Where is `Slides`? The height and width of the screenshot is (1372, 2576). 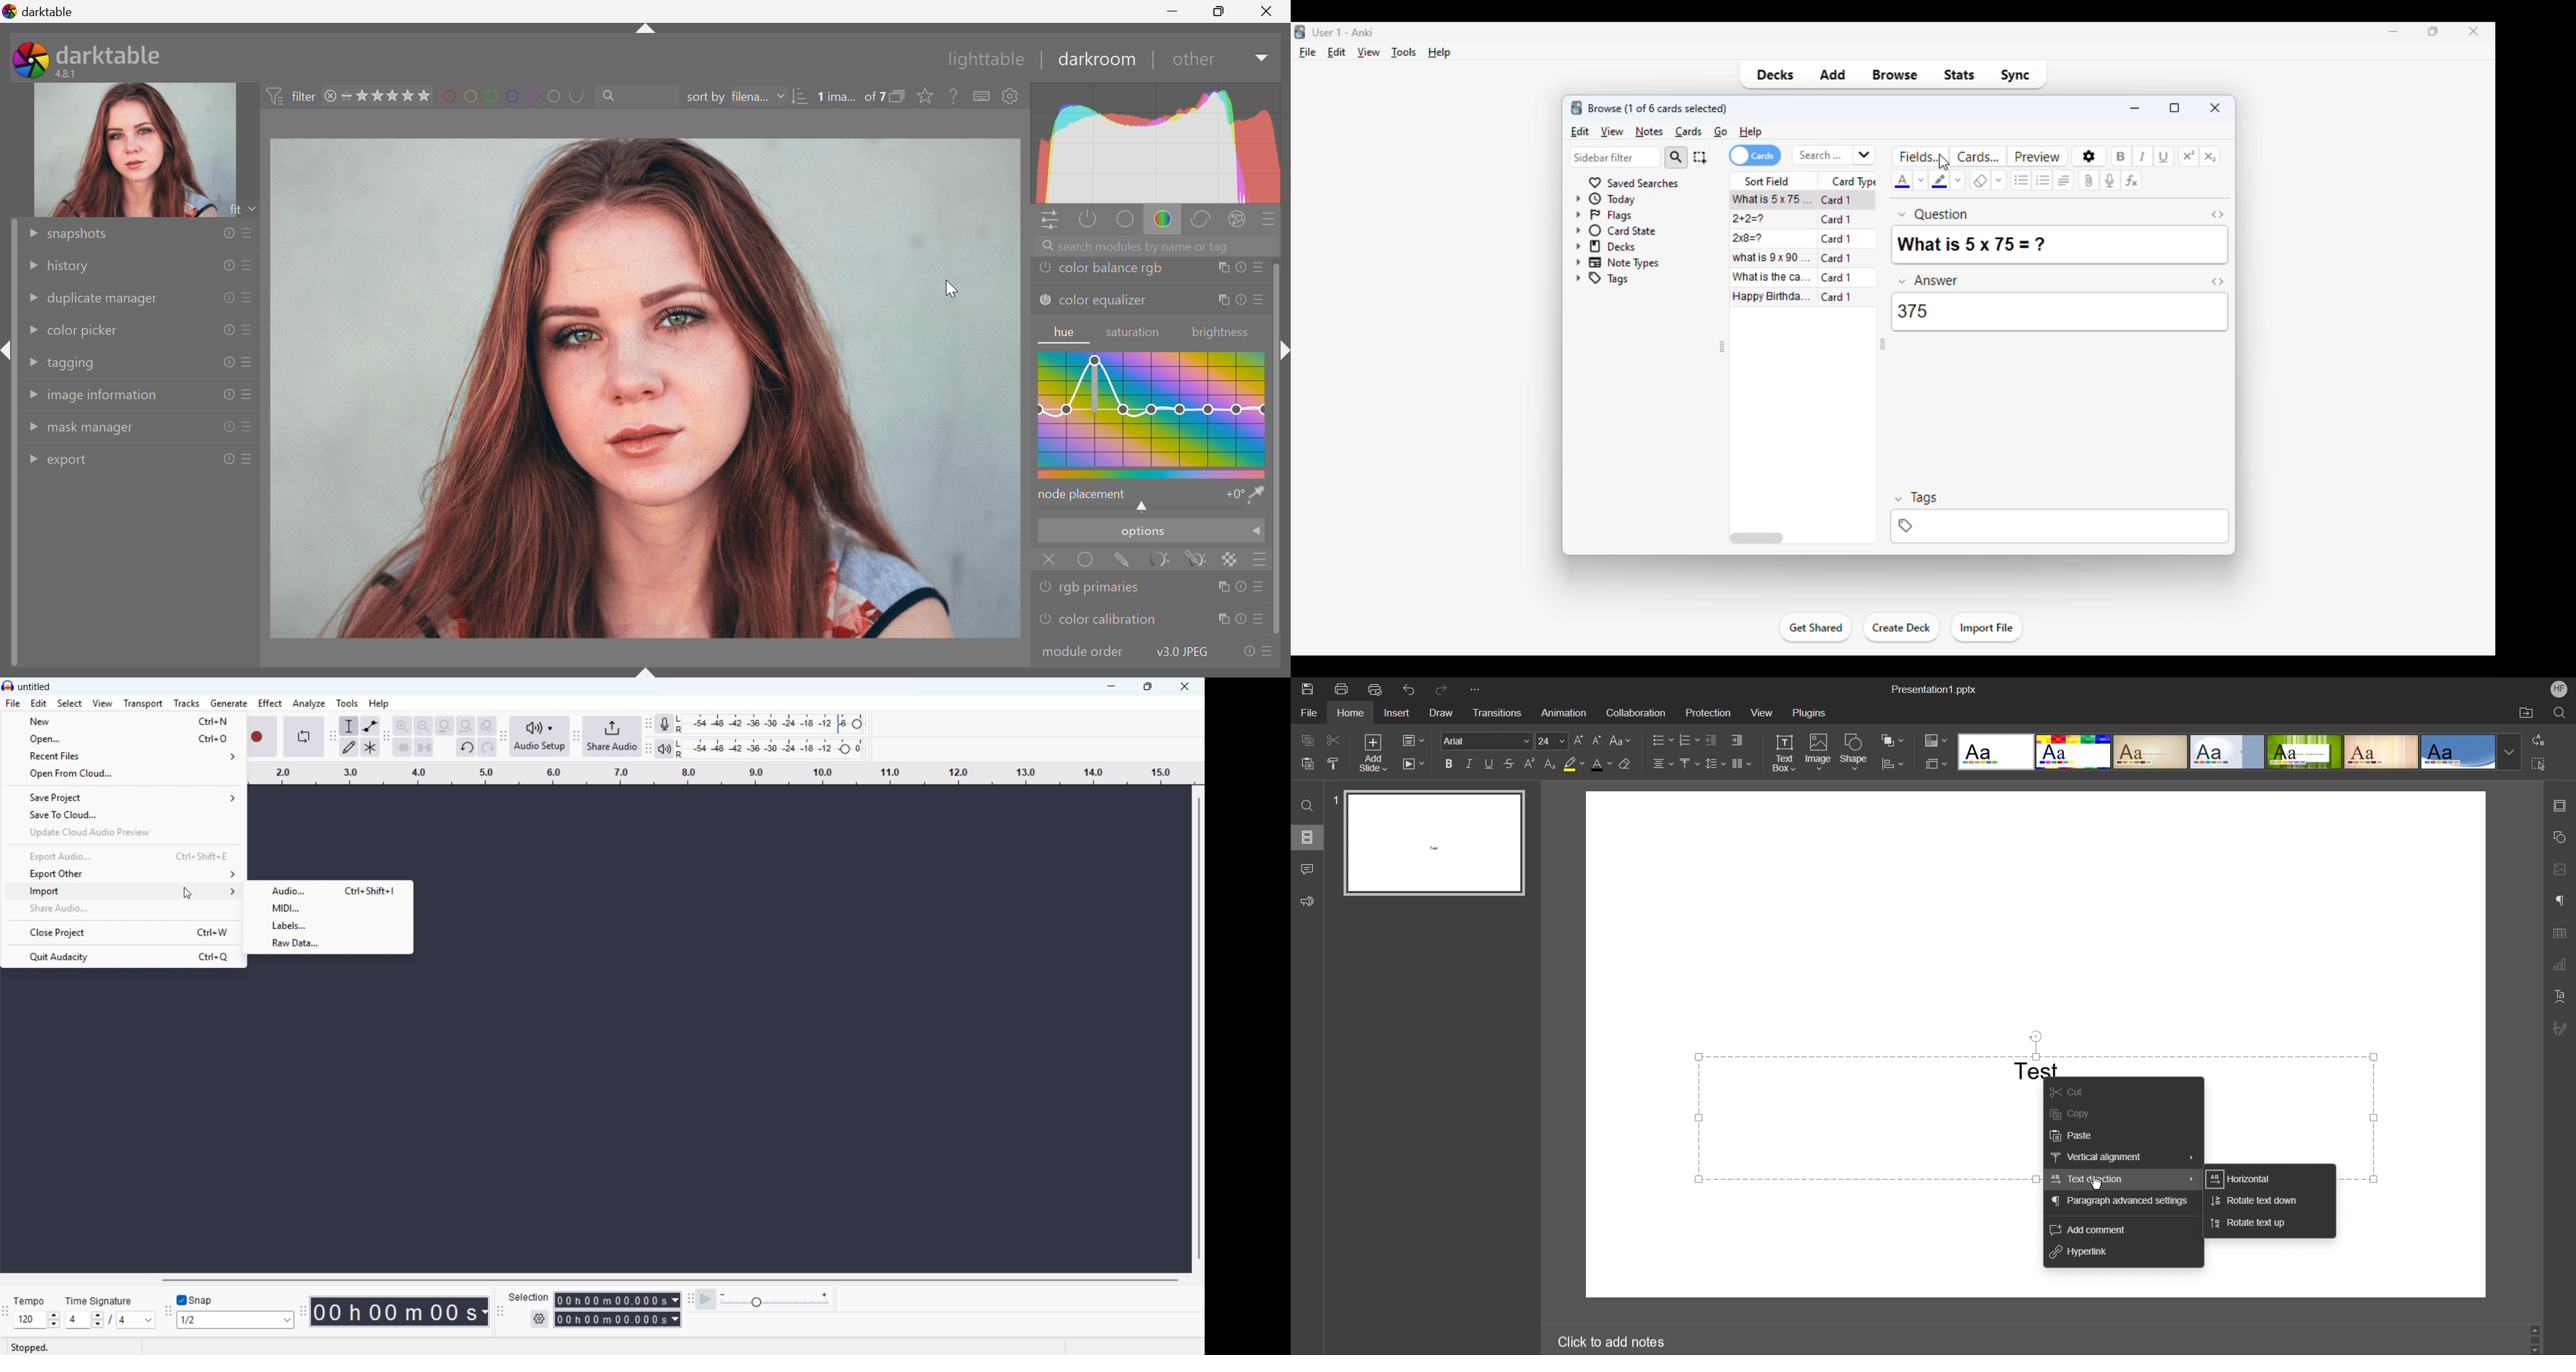 Slides is located at coordinates (1309, 838).